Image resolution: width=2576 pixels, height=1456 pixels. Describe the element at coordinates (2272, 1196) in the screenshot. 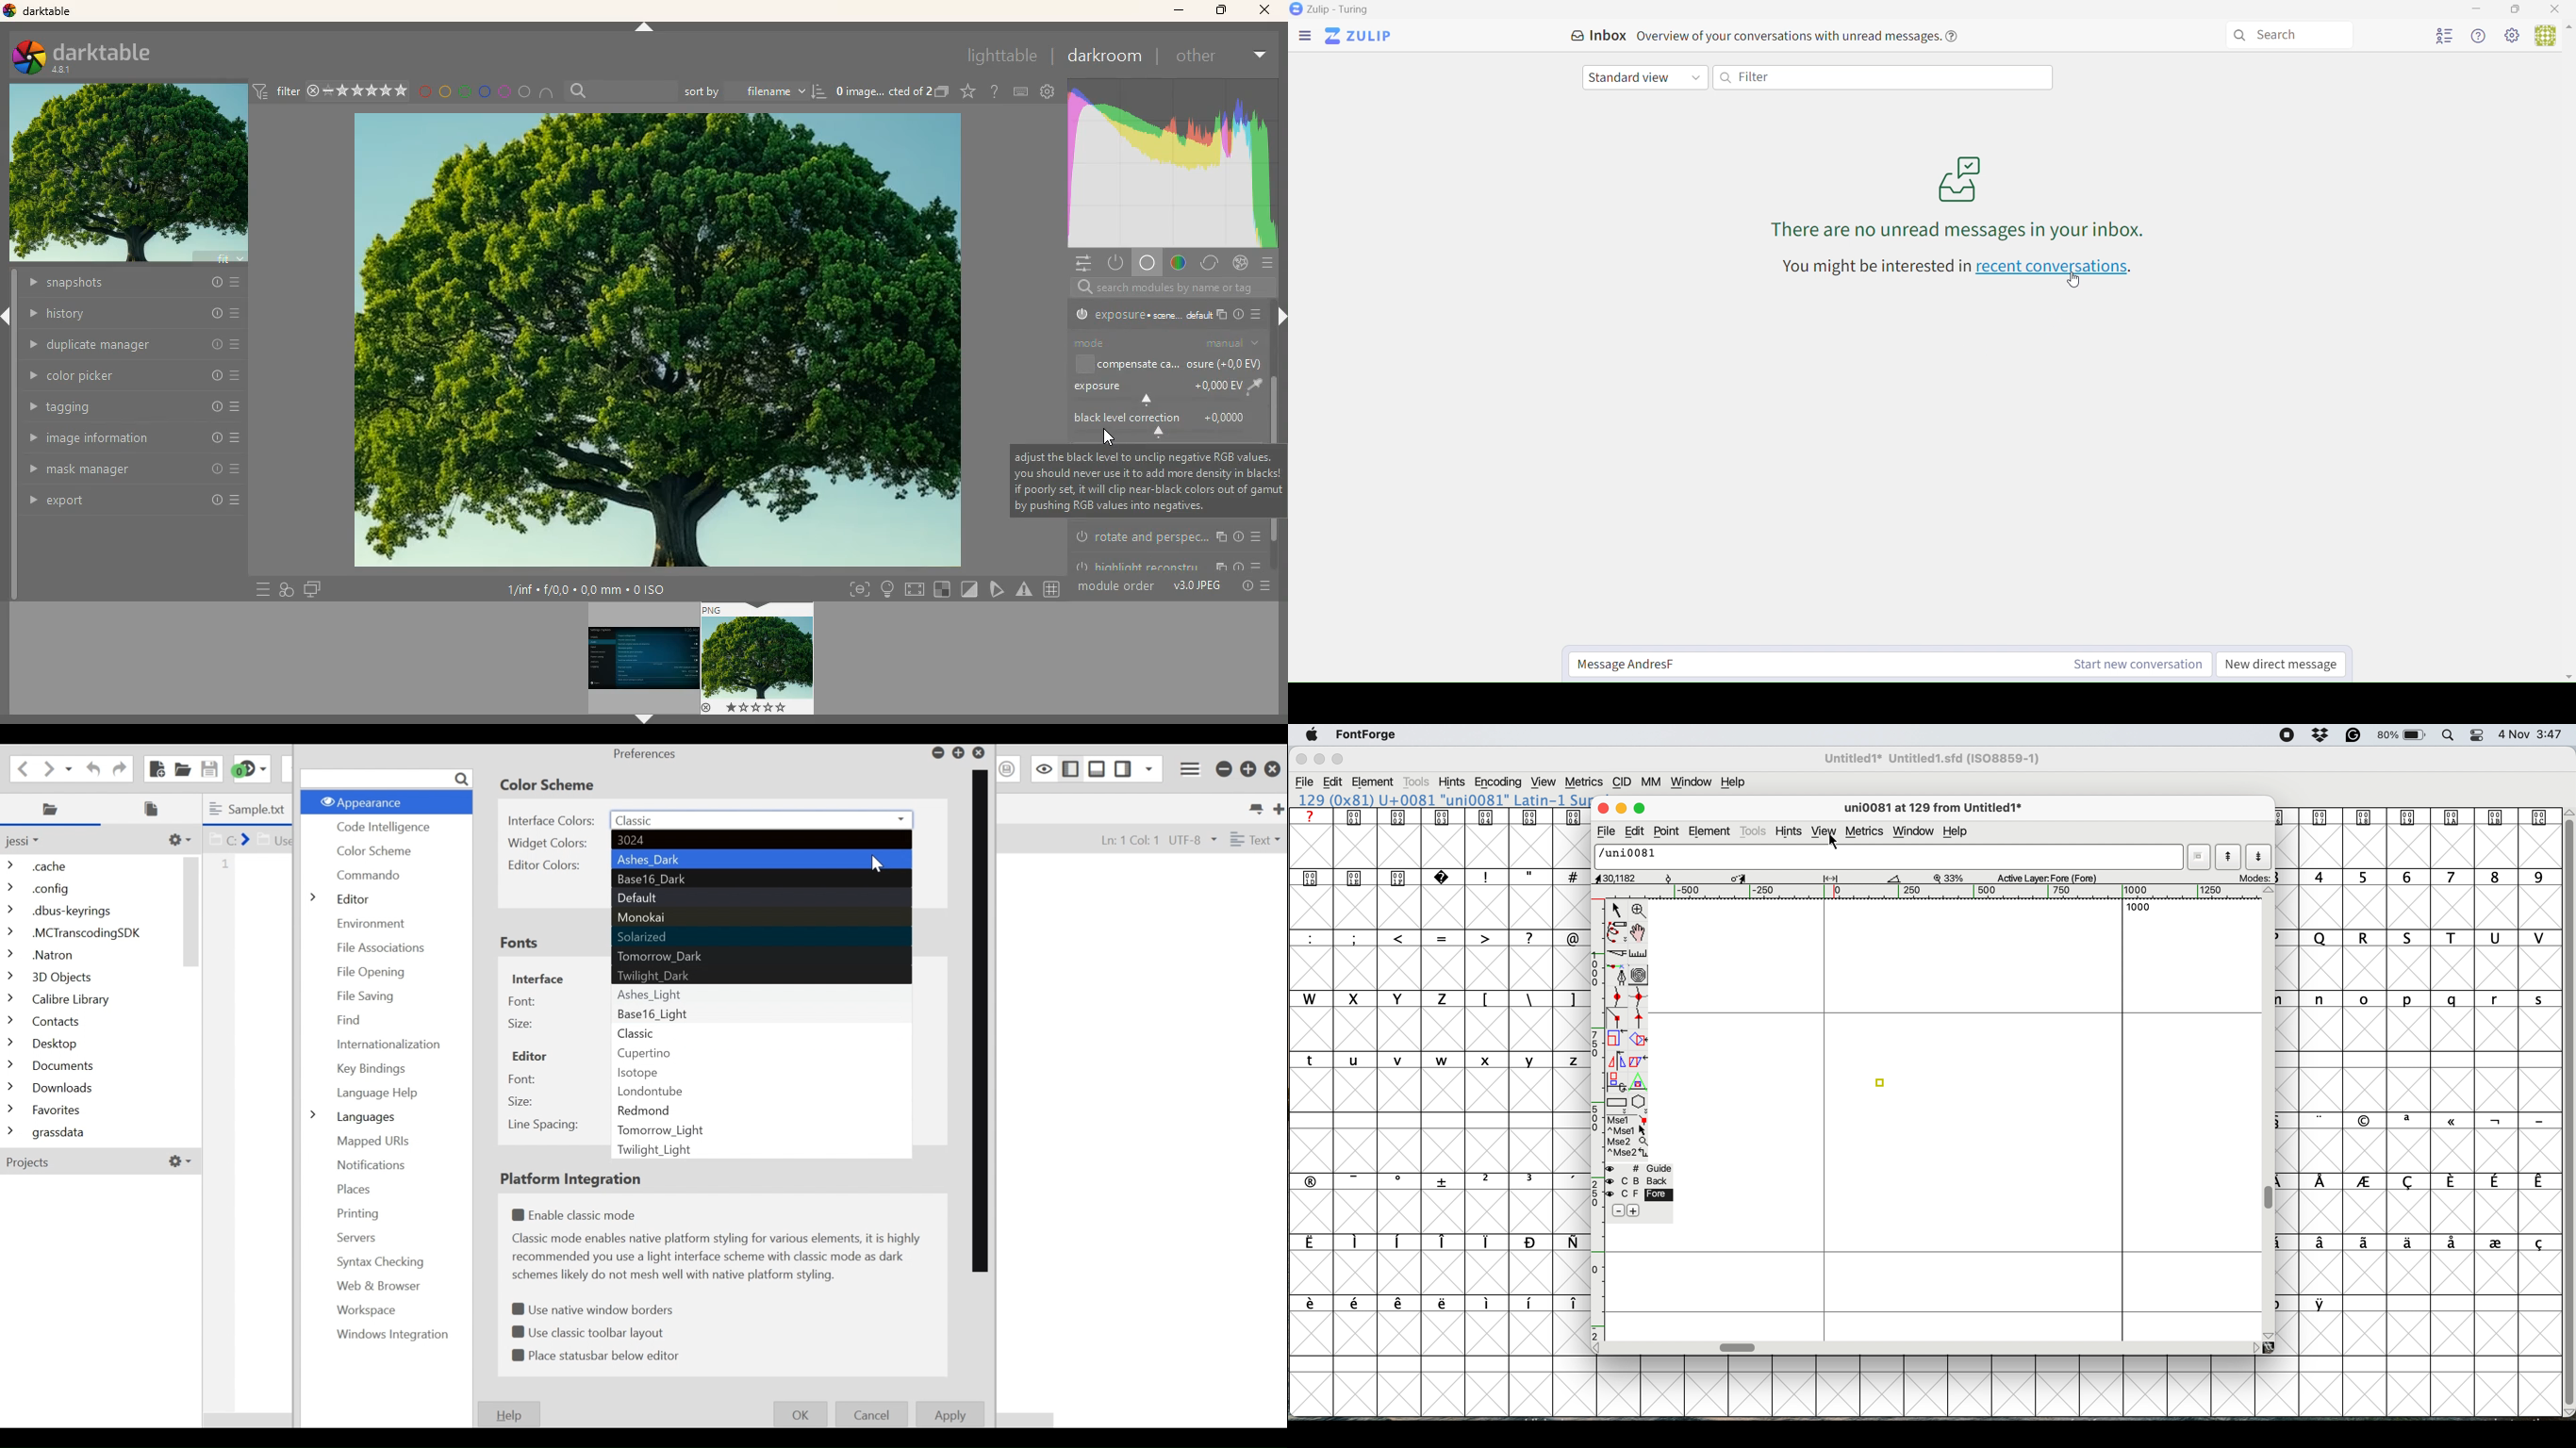

I see `vertical scroll bar` at that location.